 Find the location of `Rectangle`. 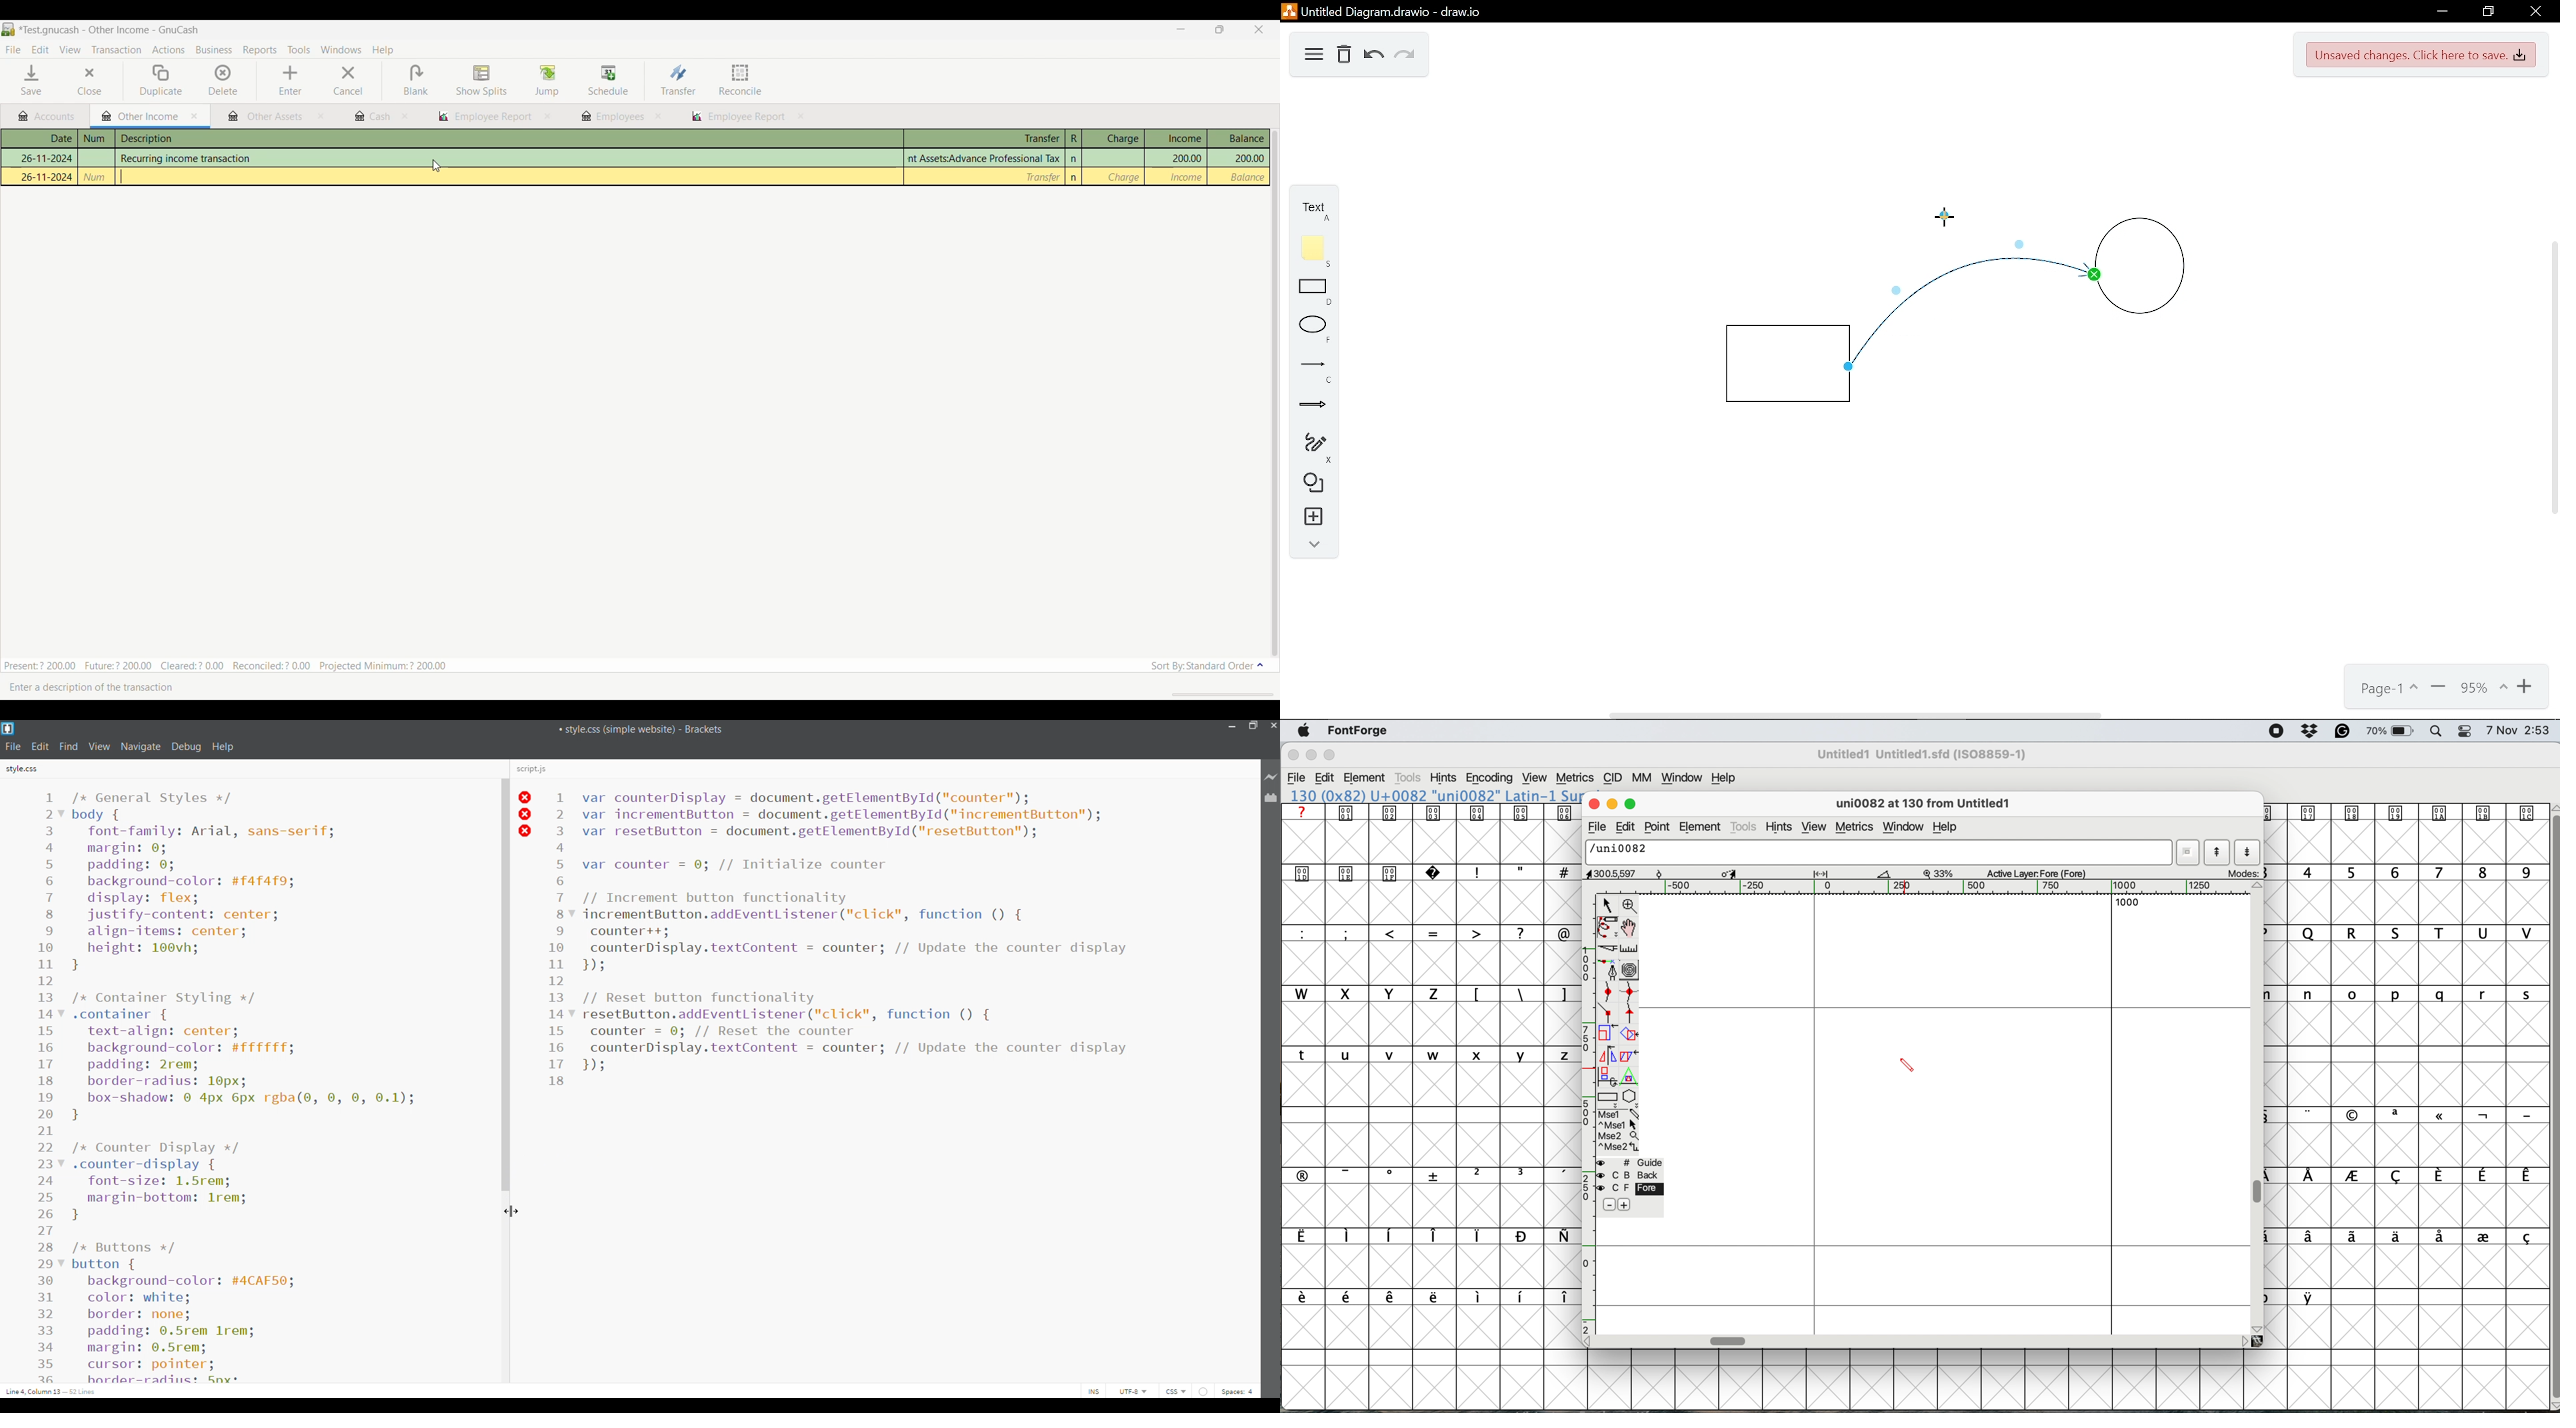

Rectangle is located at coordinates (1787, 363).